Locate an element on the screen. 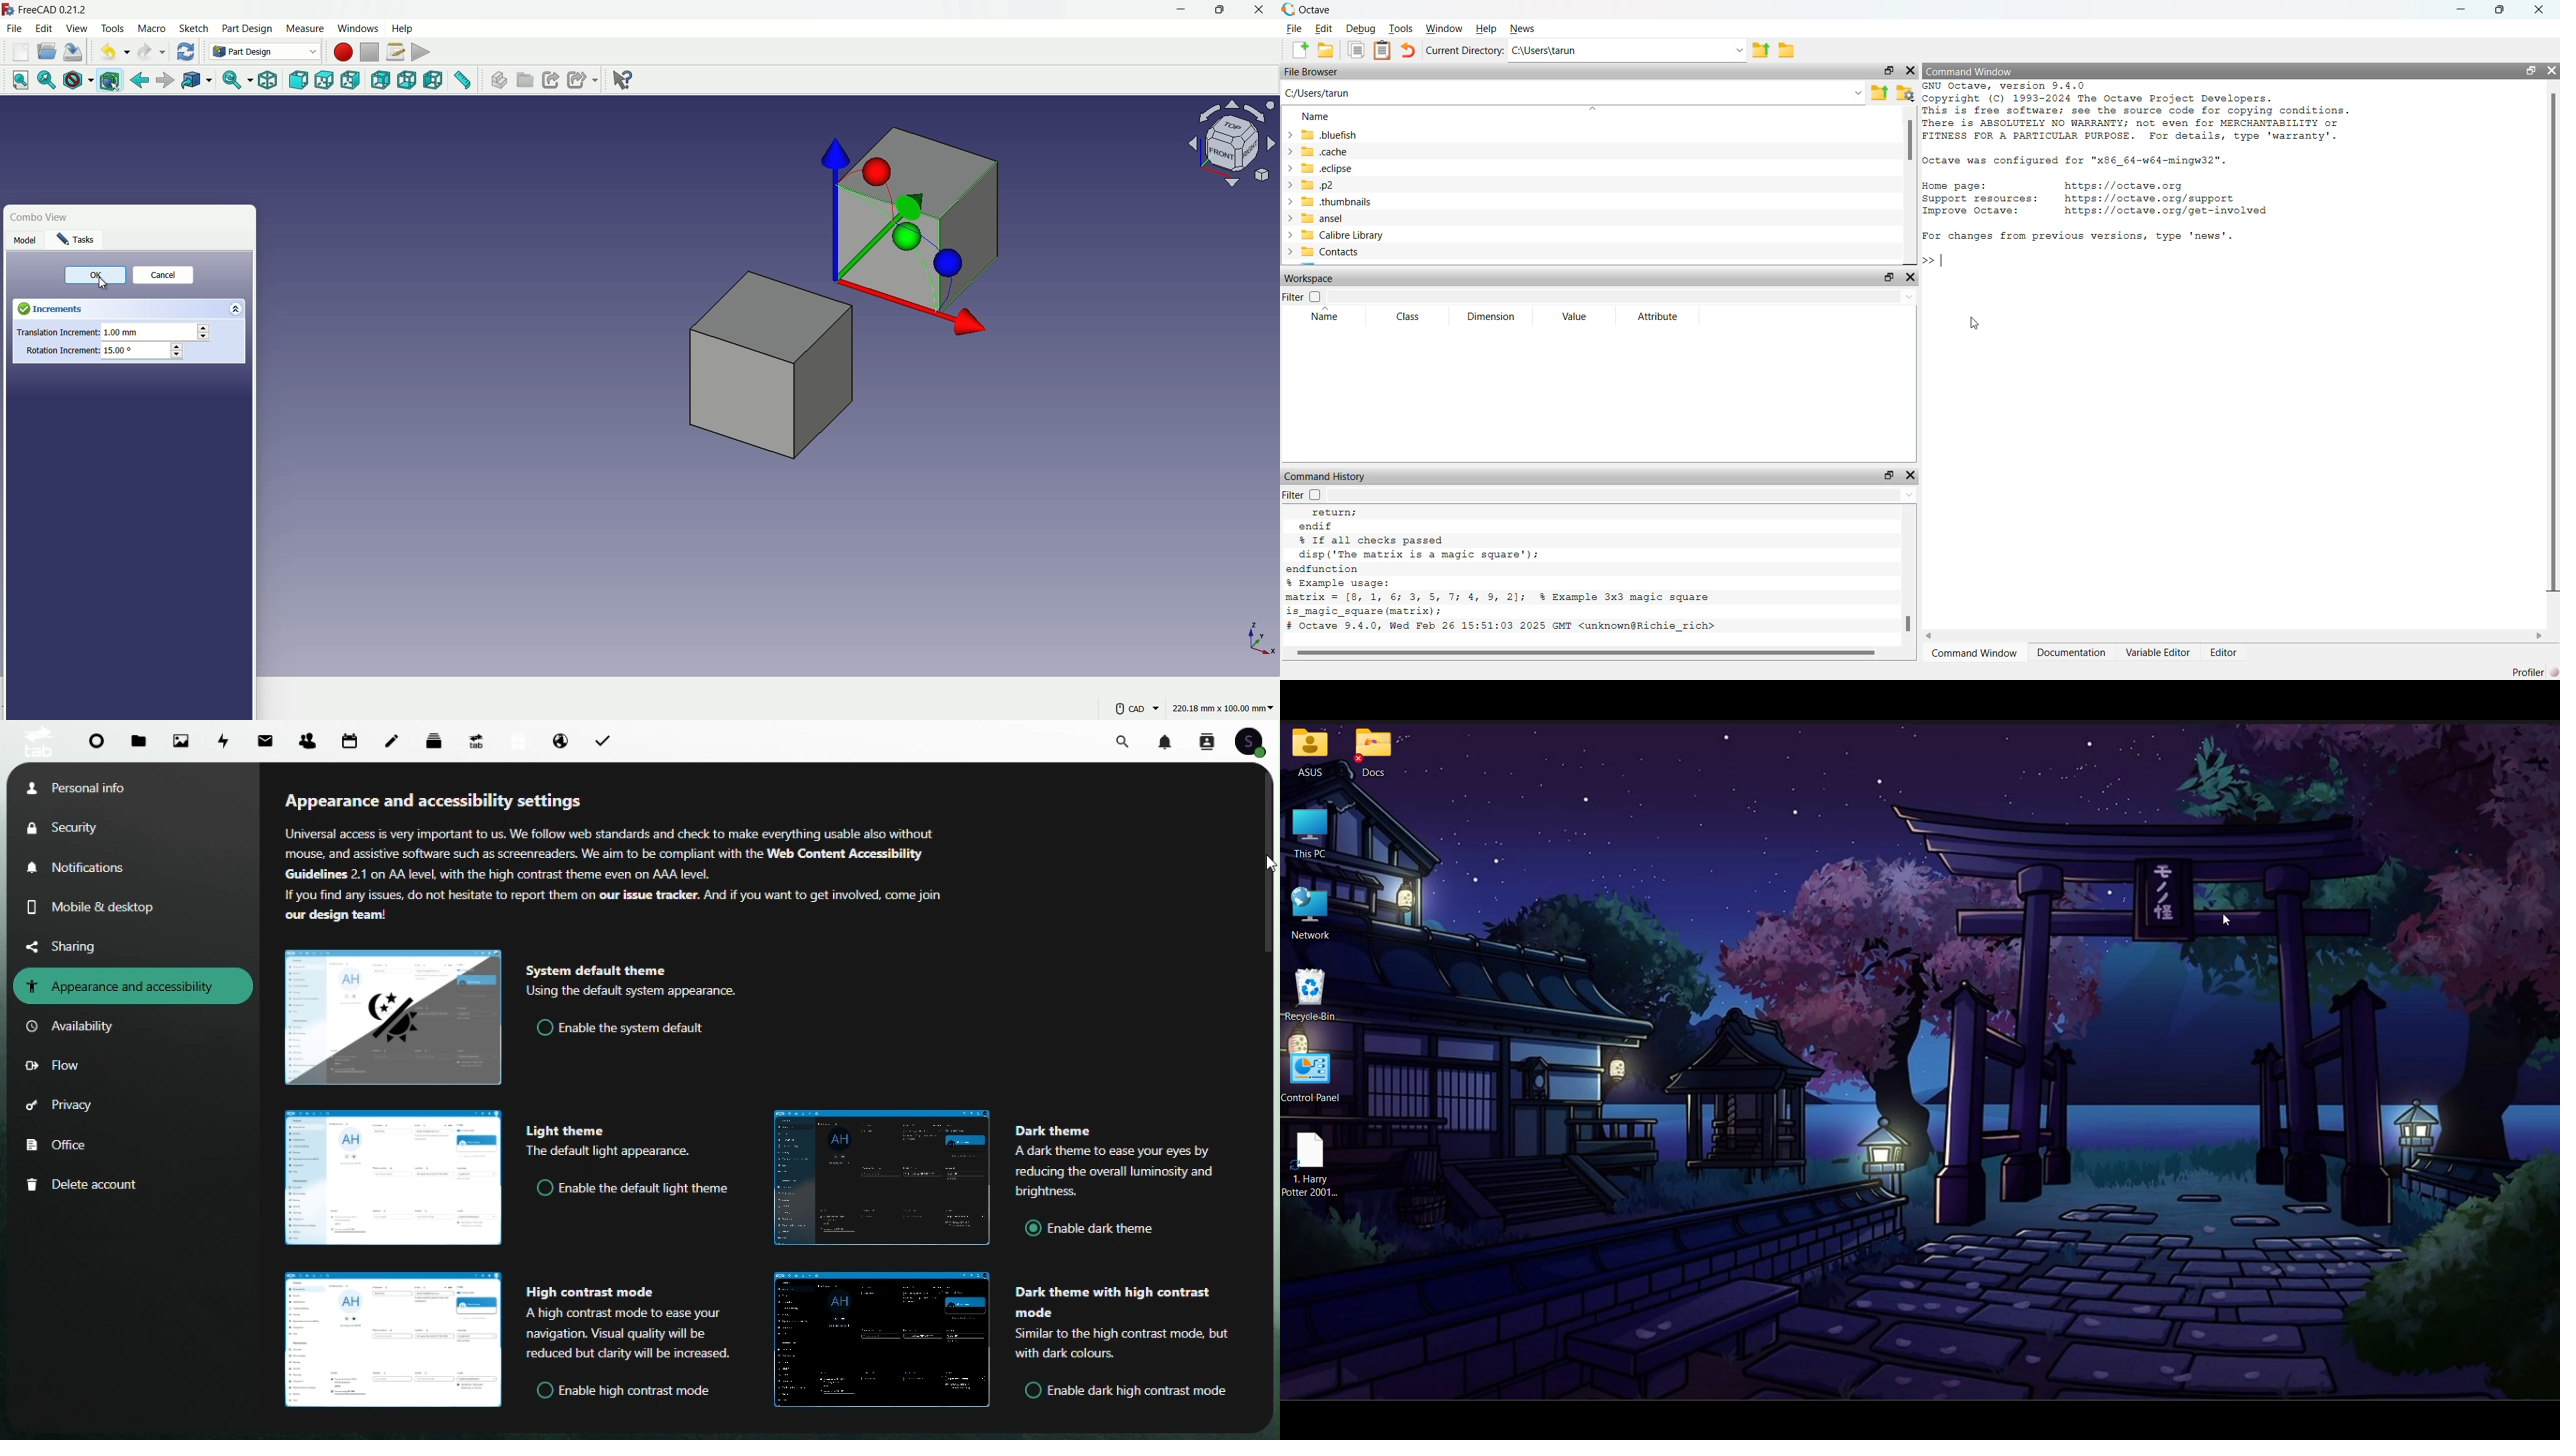 This screenshot has height=1456, width=2576. Enable the default light theme is located at coordinates (636, 1189).